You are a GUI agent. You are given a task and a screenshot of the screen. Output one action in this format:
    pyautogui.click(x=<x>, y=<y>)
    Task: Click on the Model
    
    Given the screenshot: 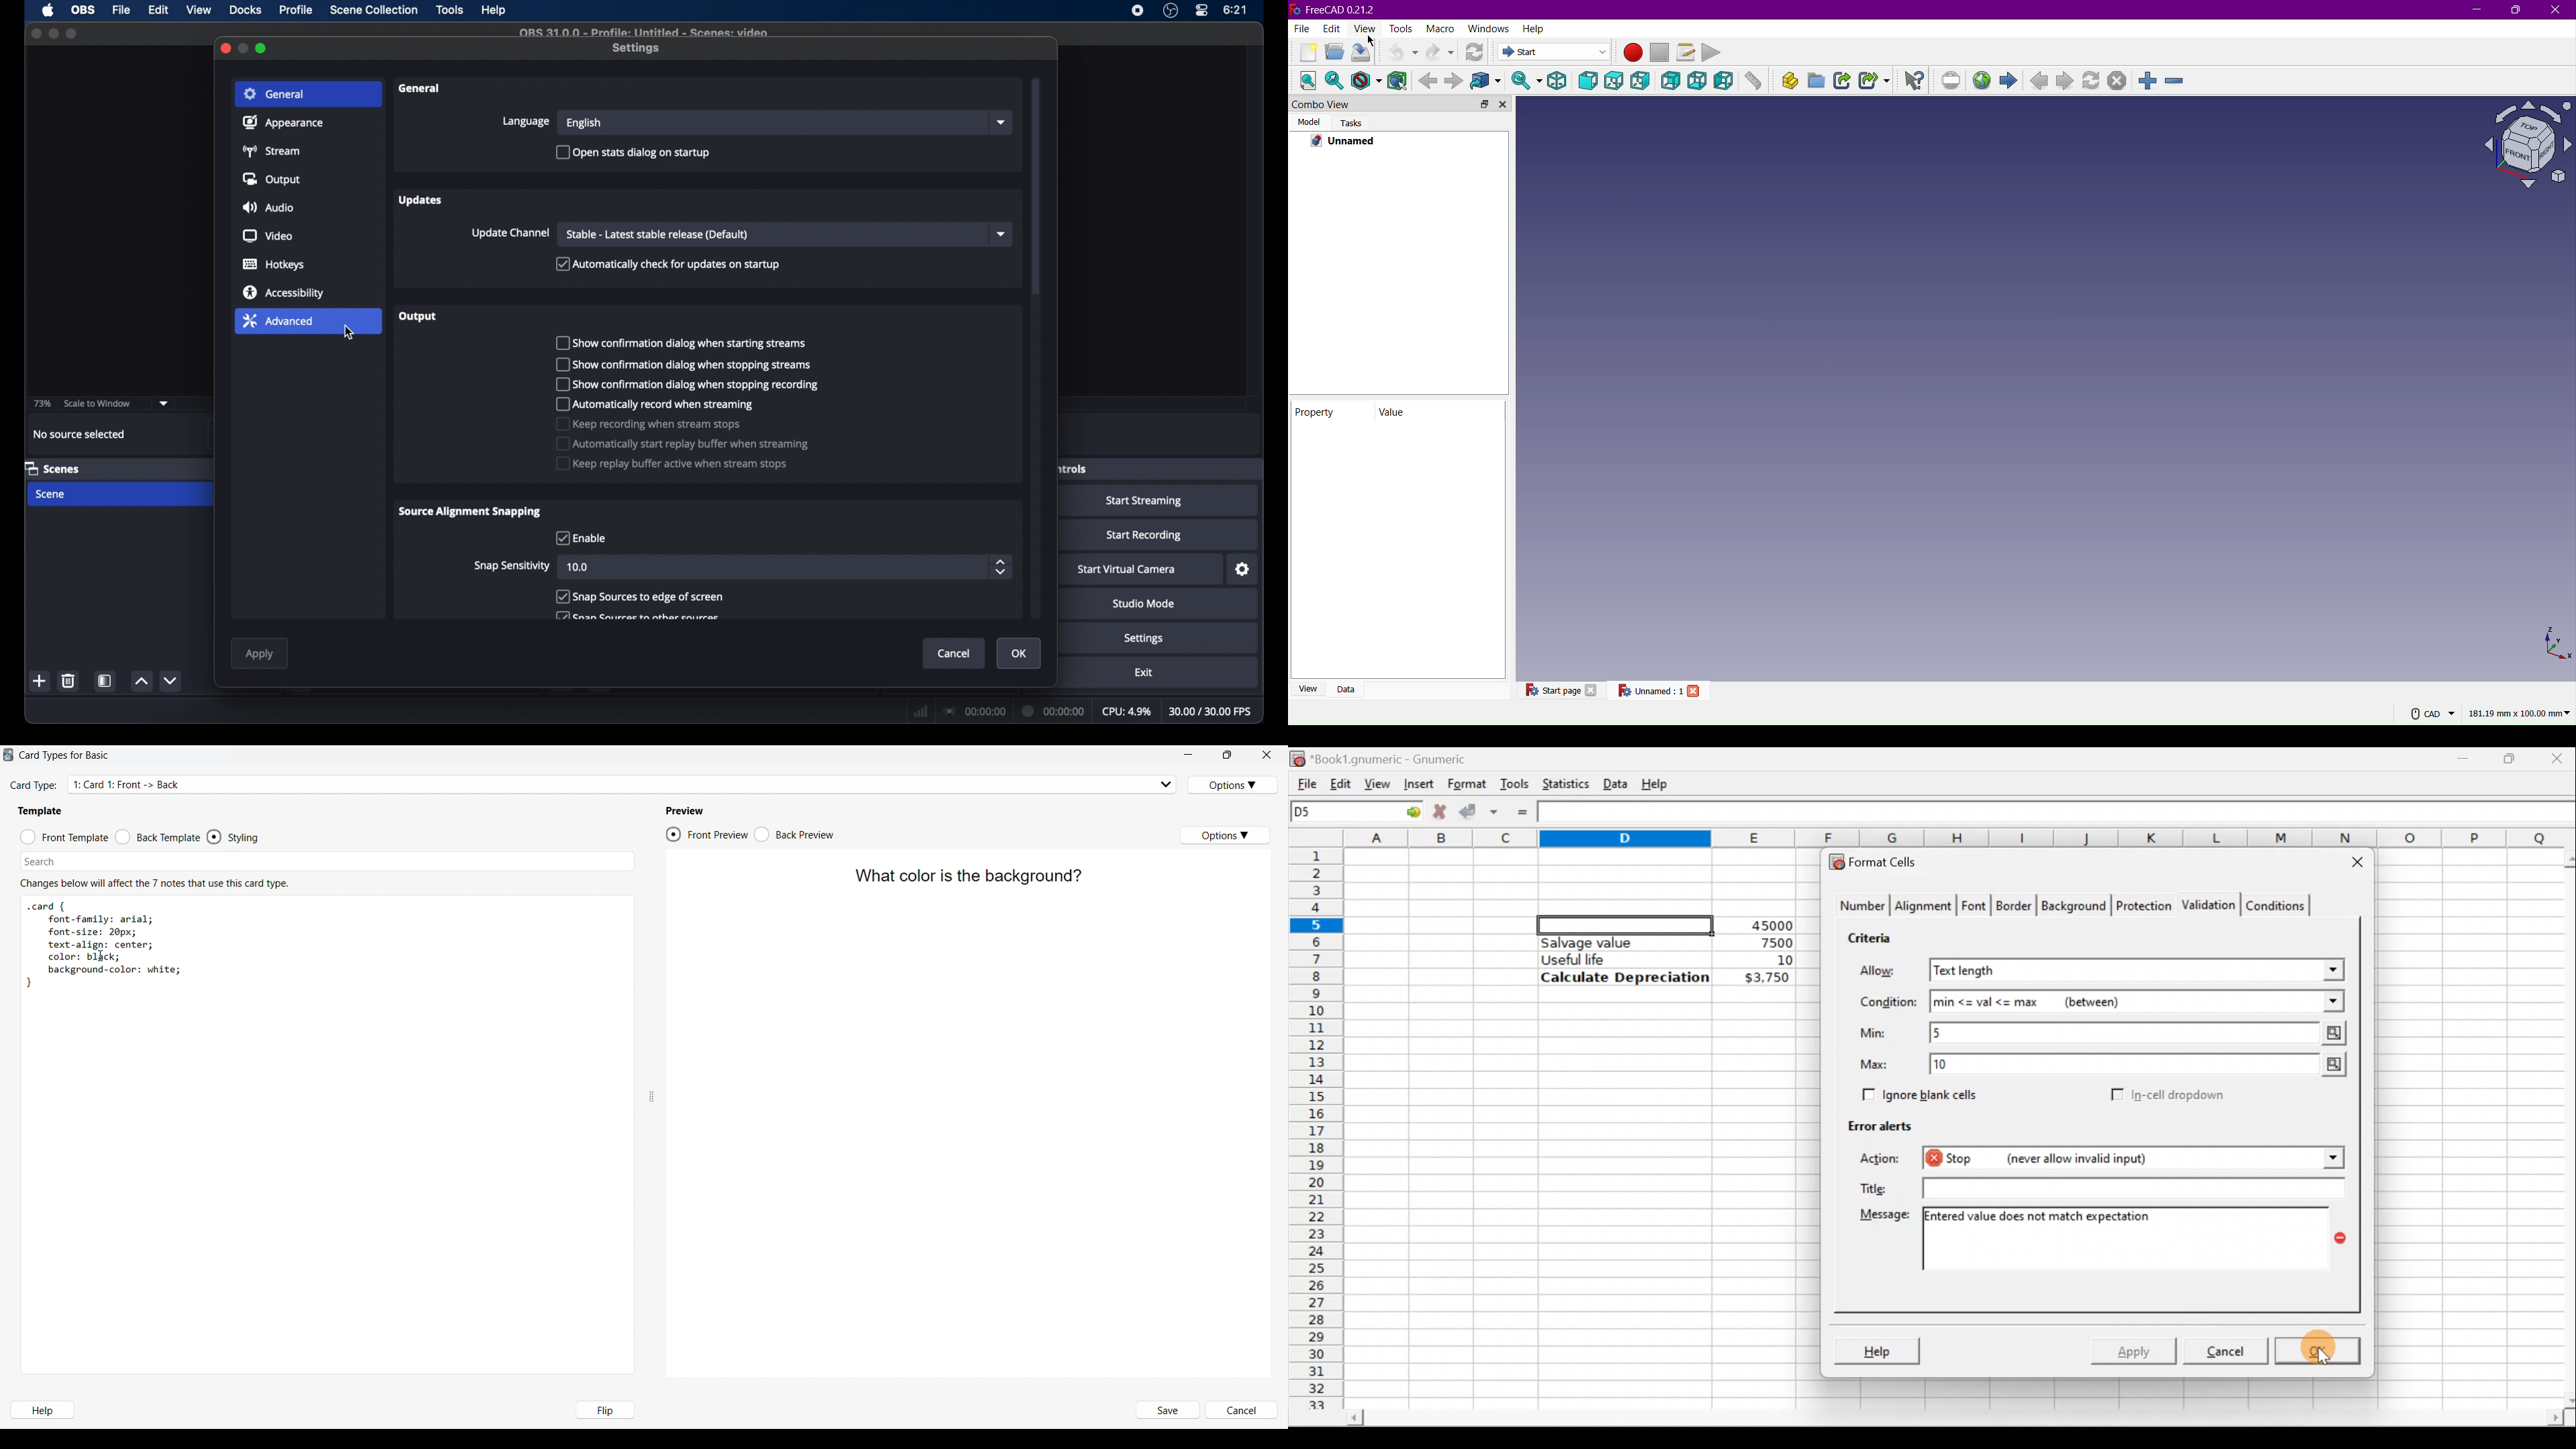 What is the action you would take?
    pyautogui.click(x=1309, y=125)
    